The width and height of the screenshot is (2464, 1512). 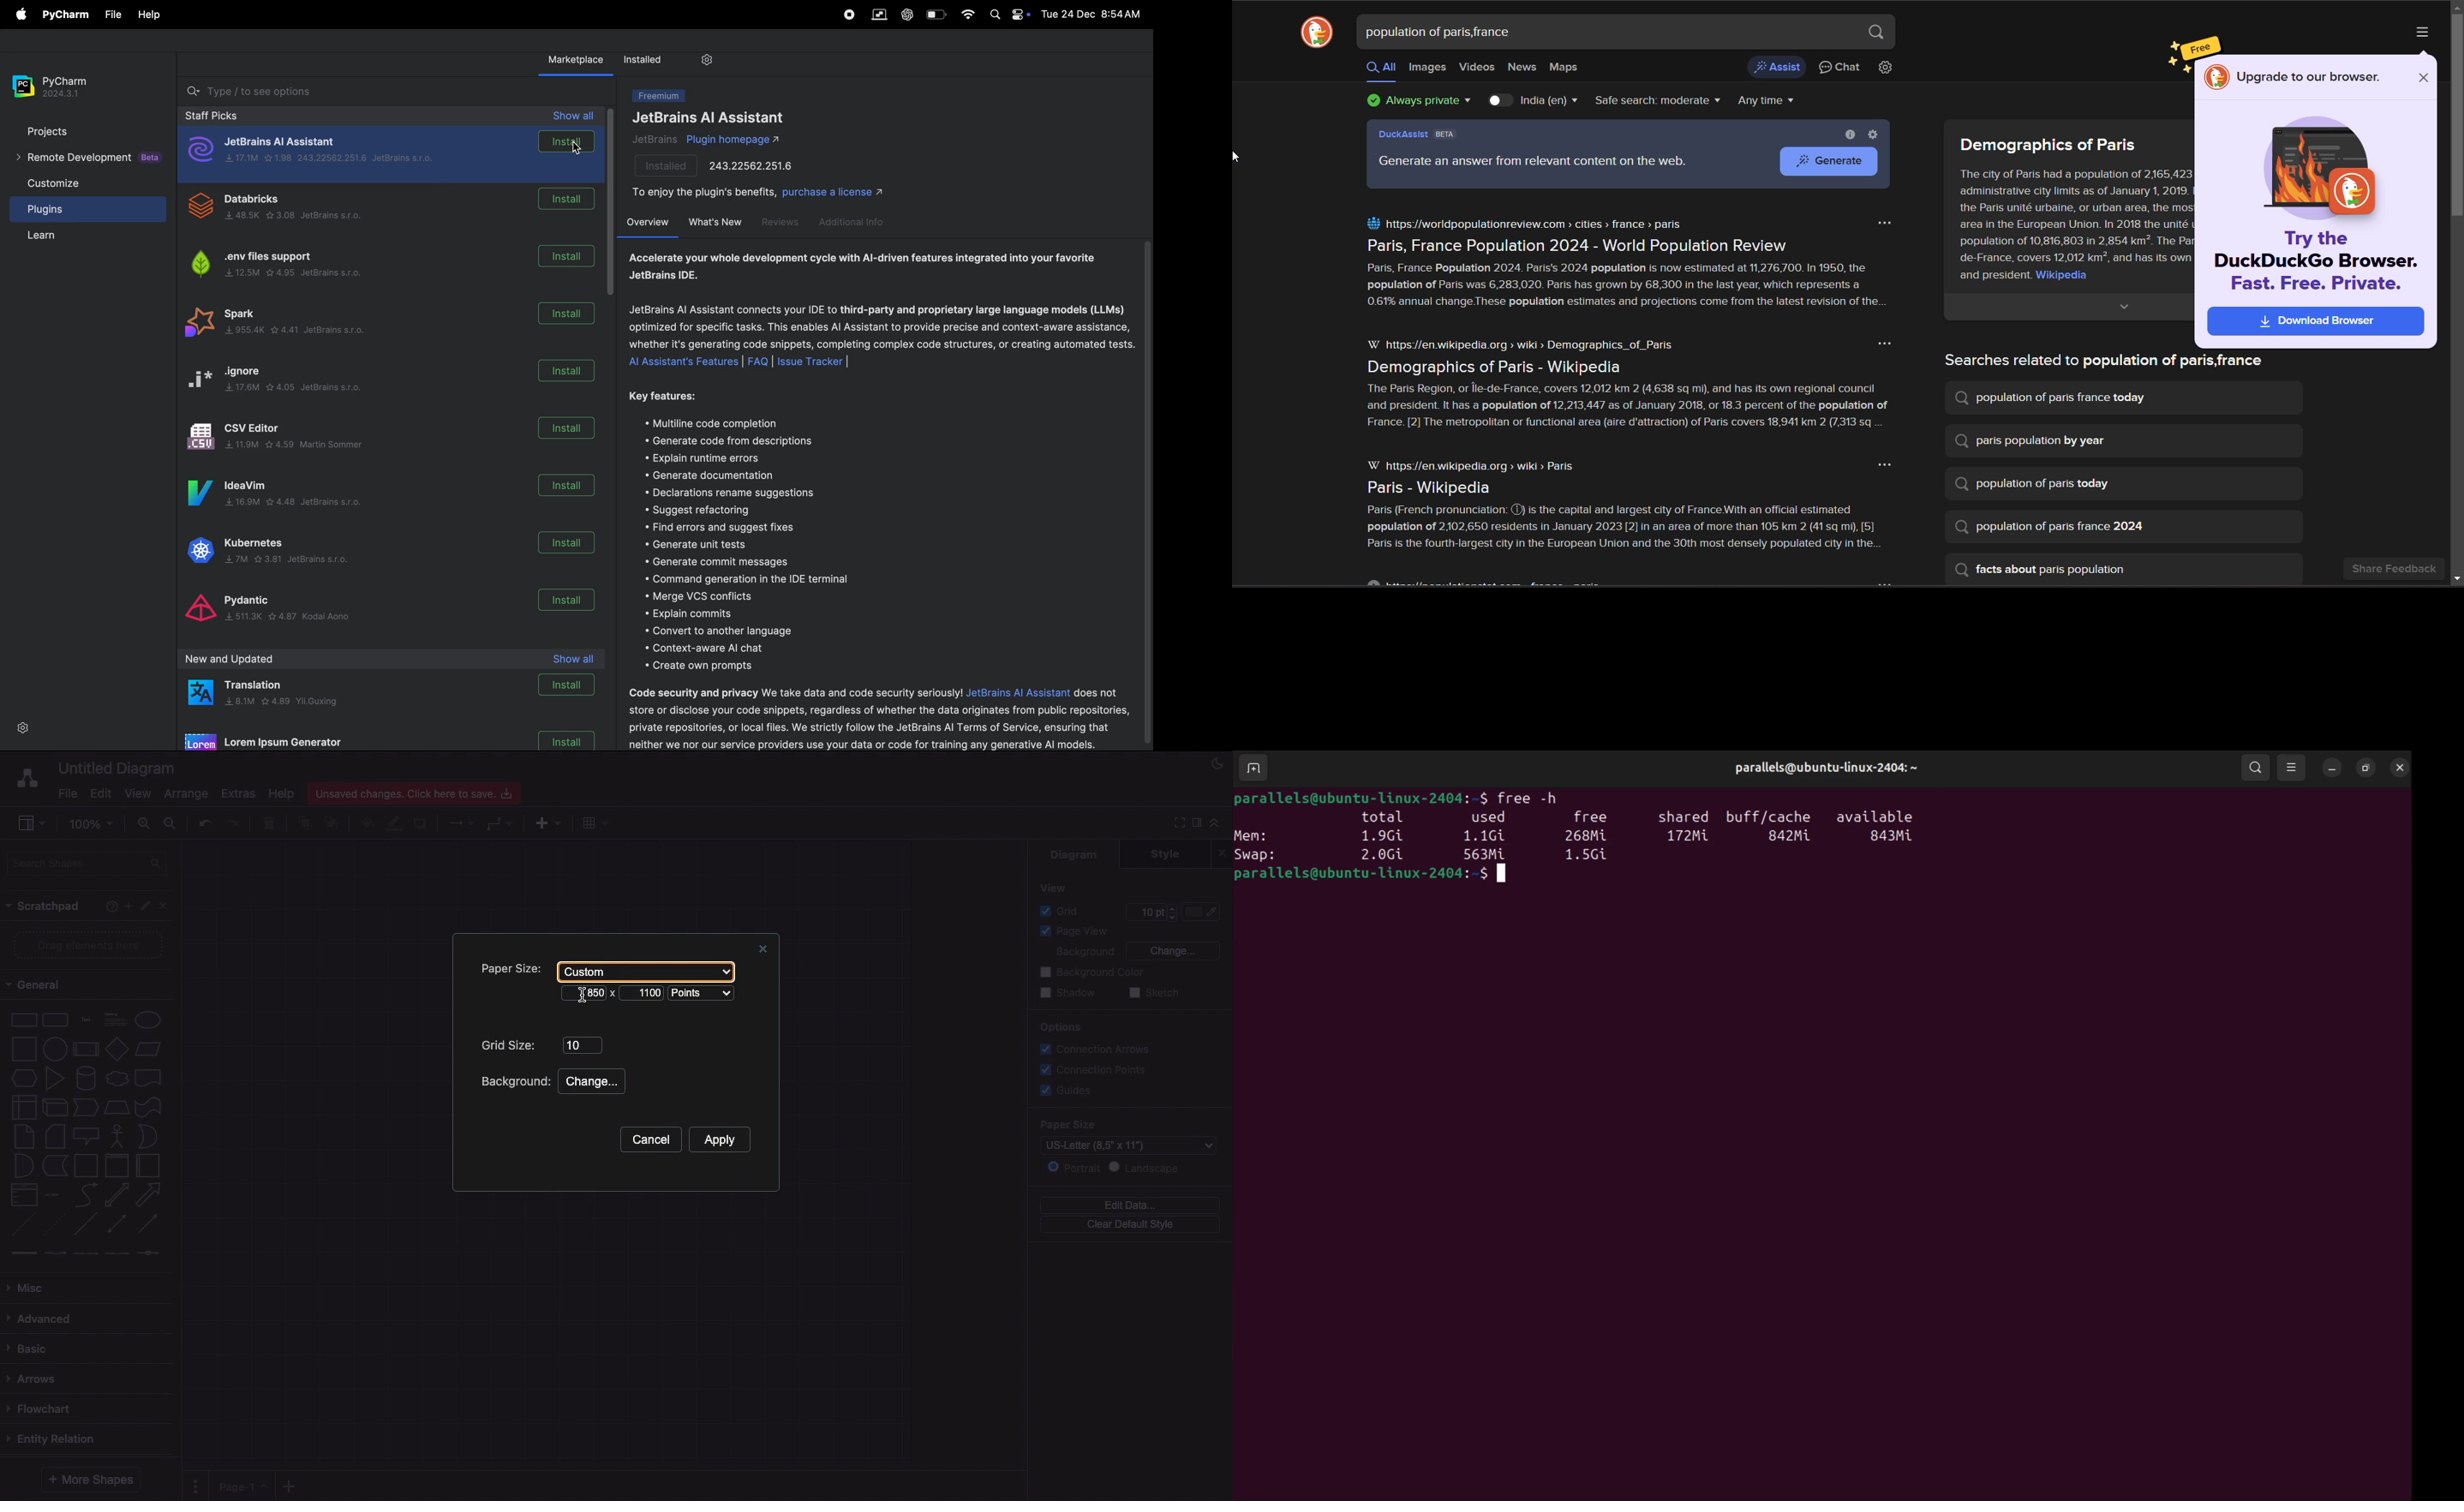 I want to click on To front, so click(x=304, y=823).